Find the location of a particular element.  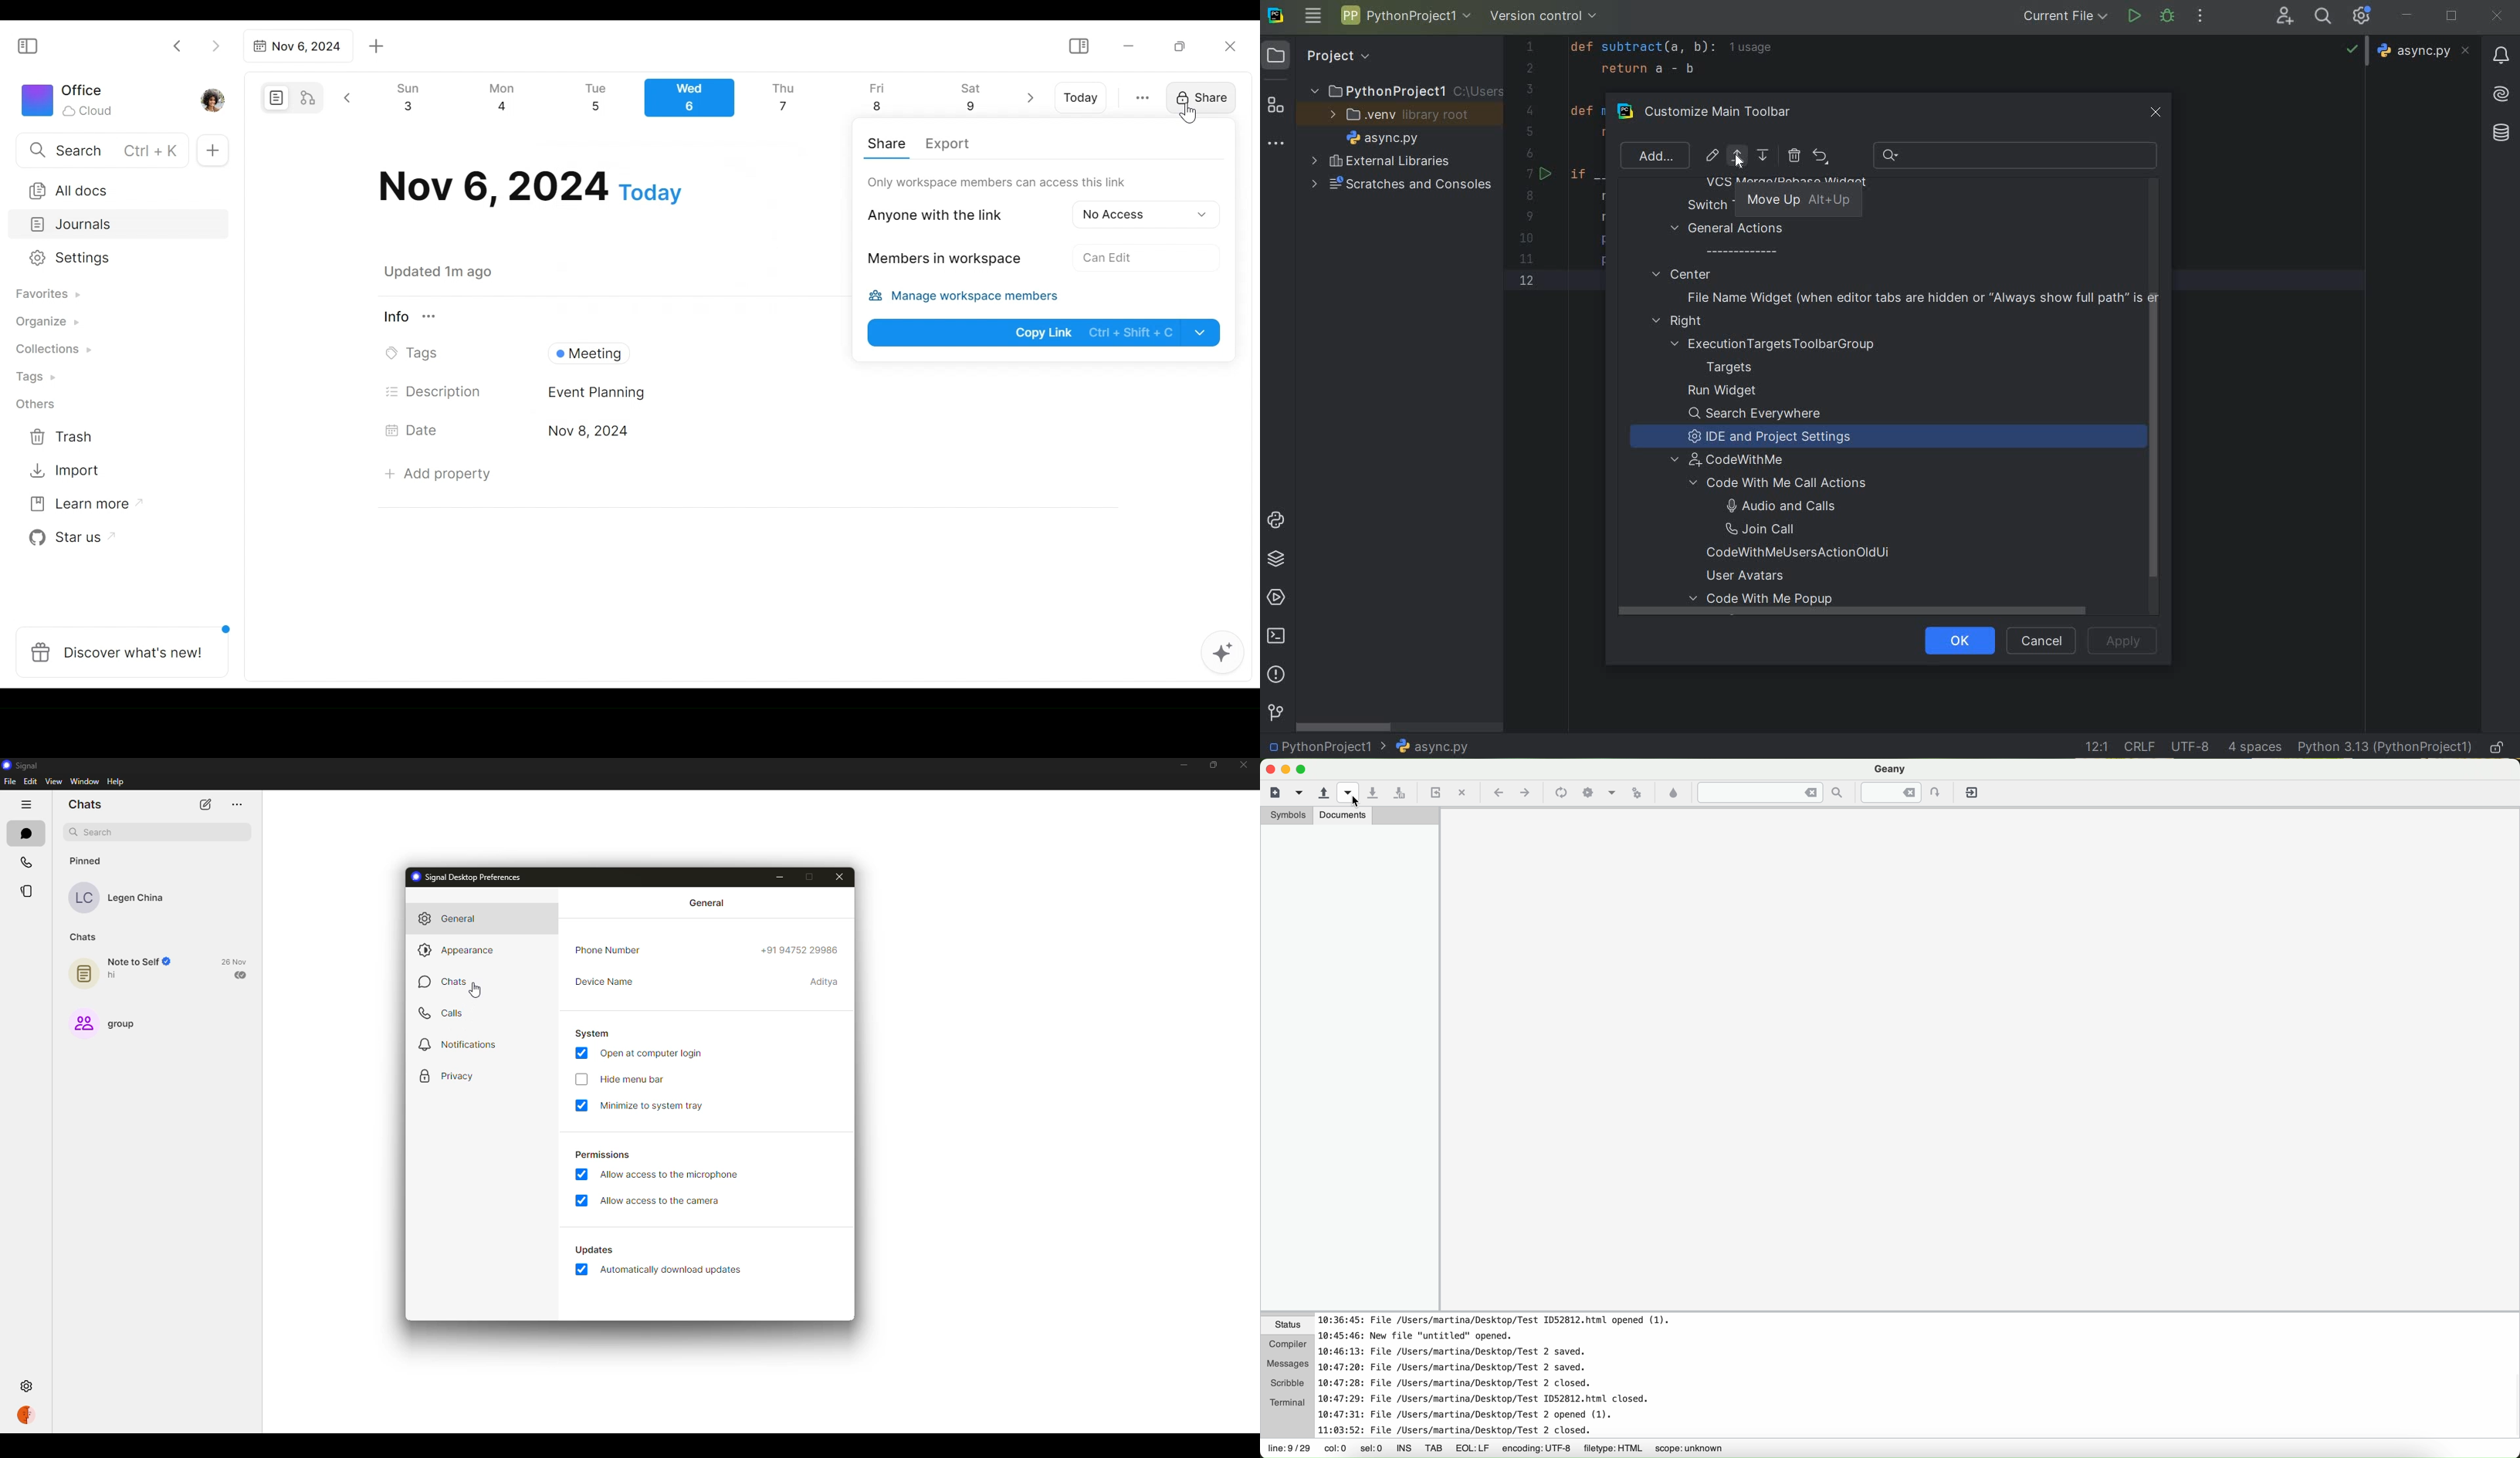

save all open files is located at coordinates (1399, 794).